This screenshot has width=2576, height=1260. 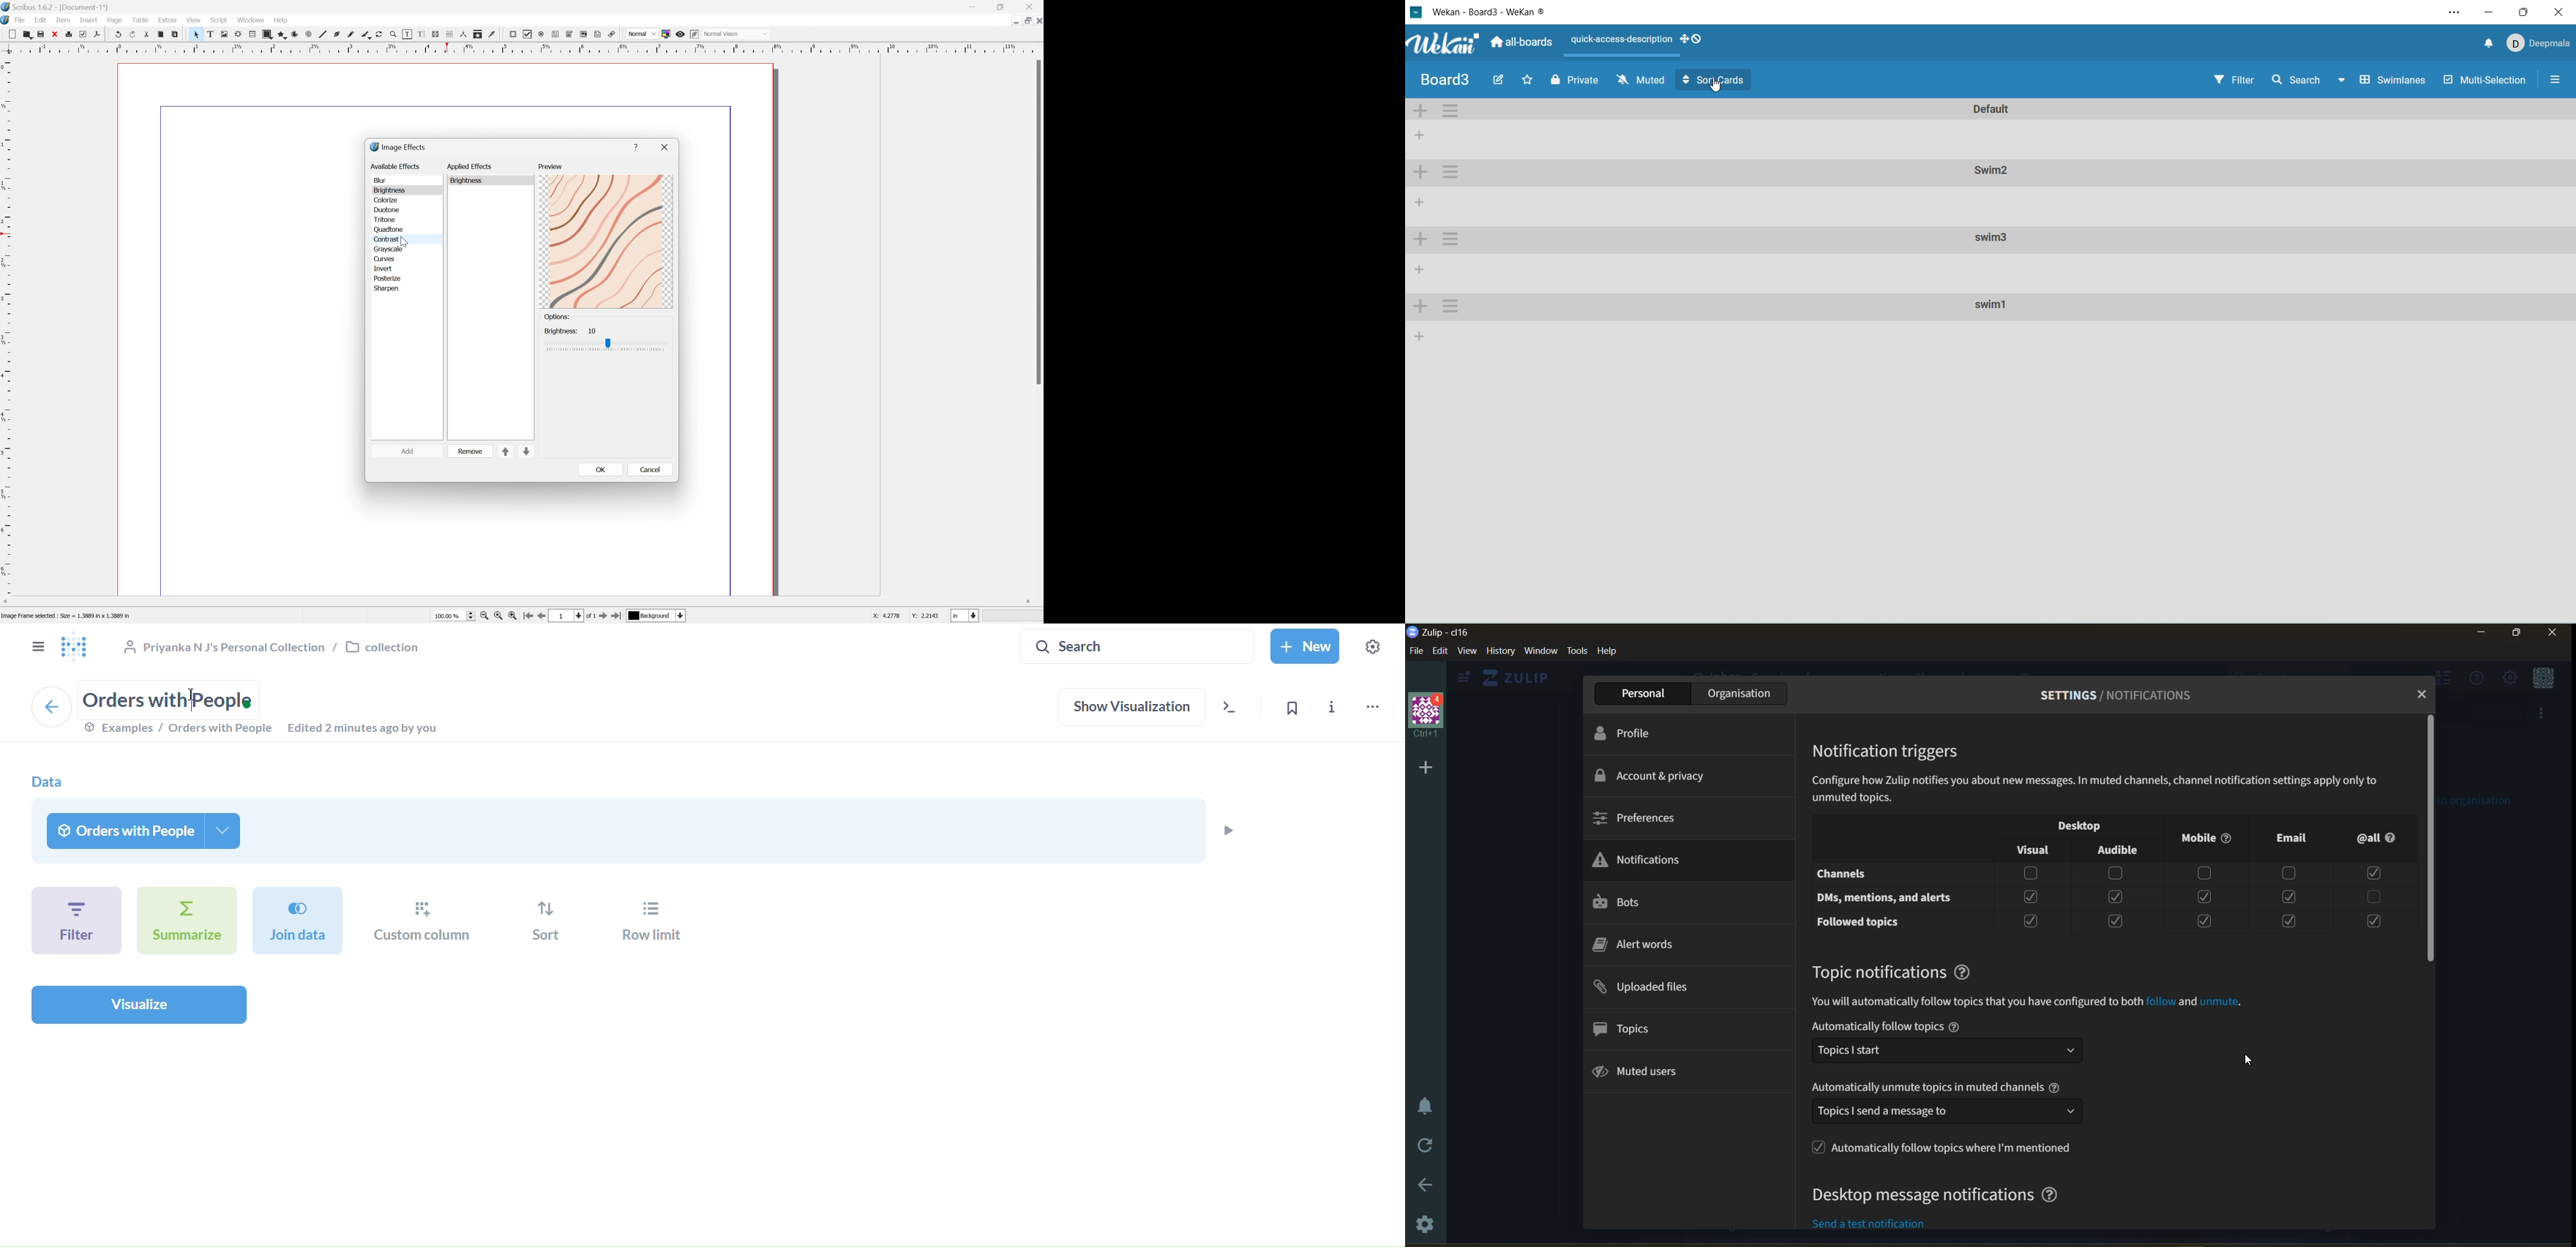 I want to click on blur, so click(x=382, y=179).